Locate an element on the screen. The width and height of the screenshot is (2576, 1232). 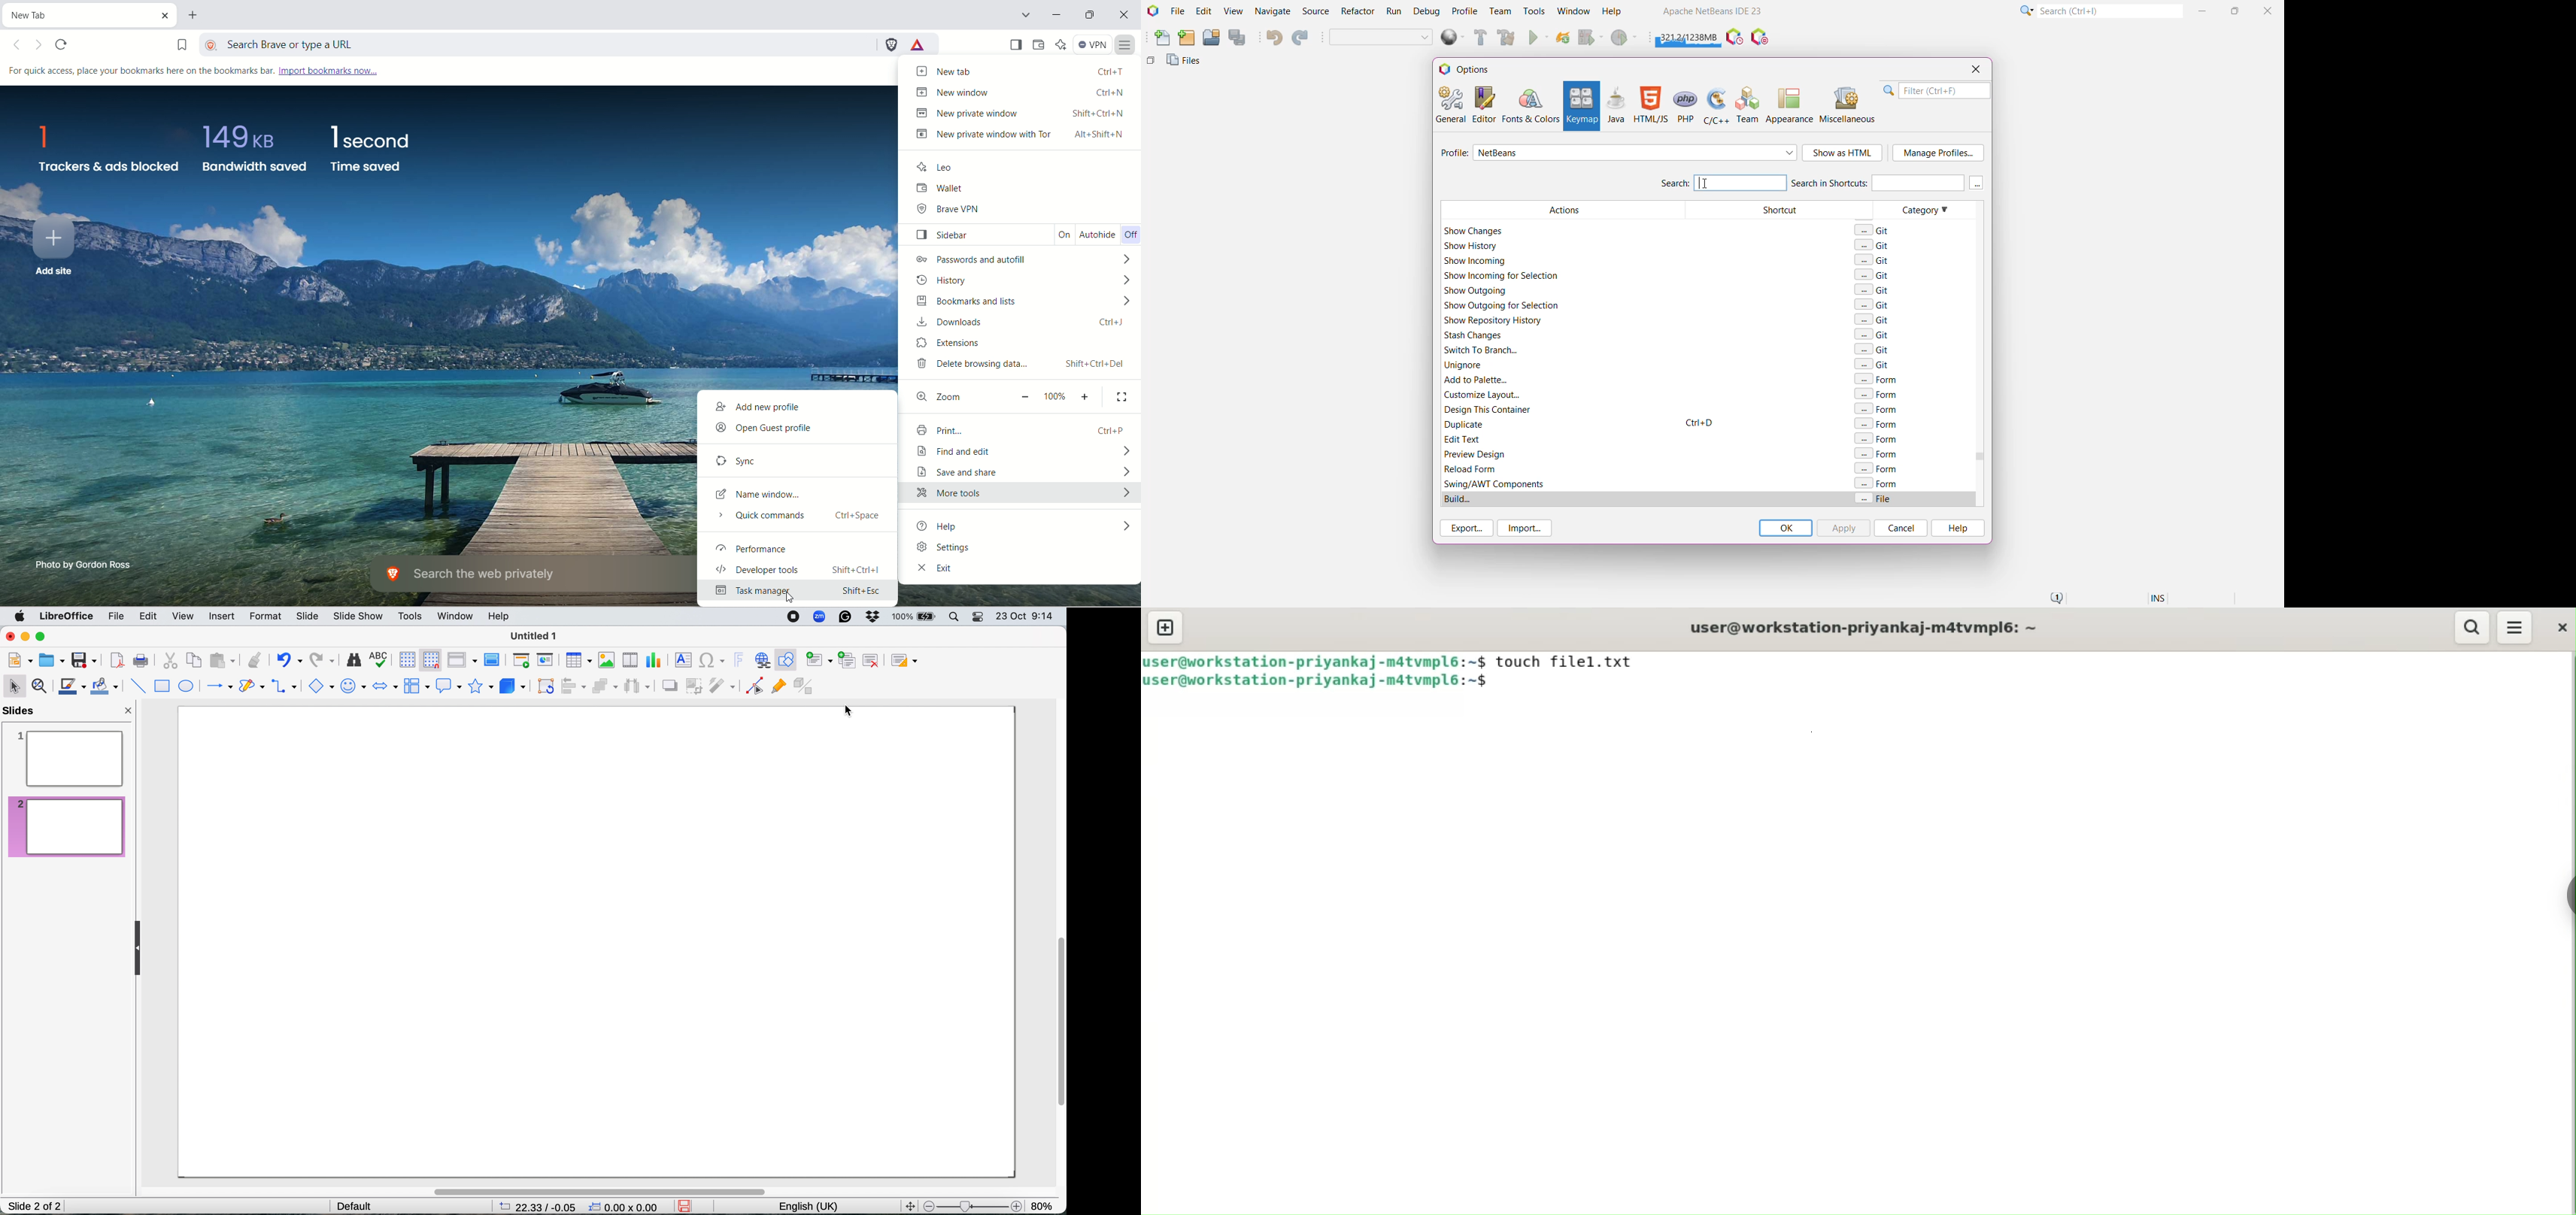
zoom and pan is located at coordinates (40, 688).